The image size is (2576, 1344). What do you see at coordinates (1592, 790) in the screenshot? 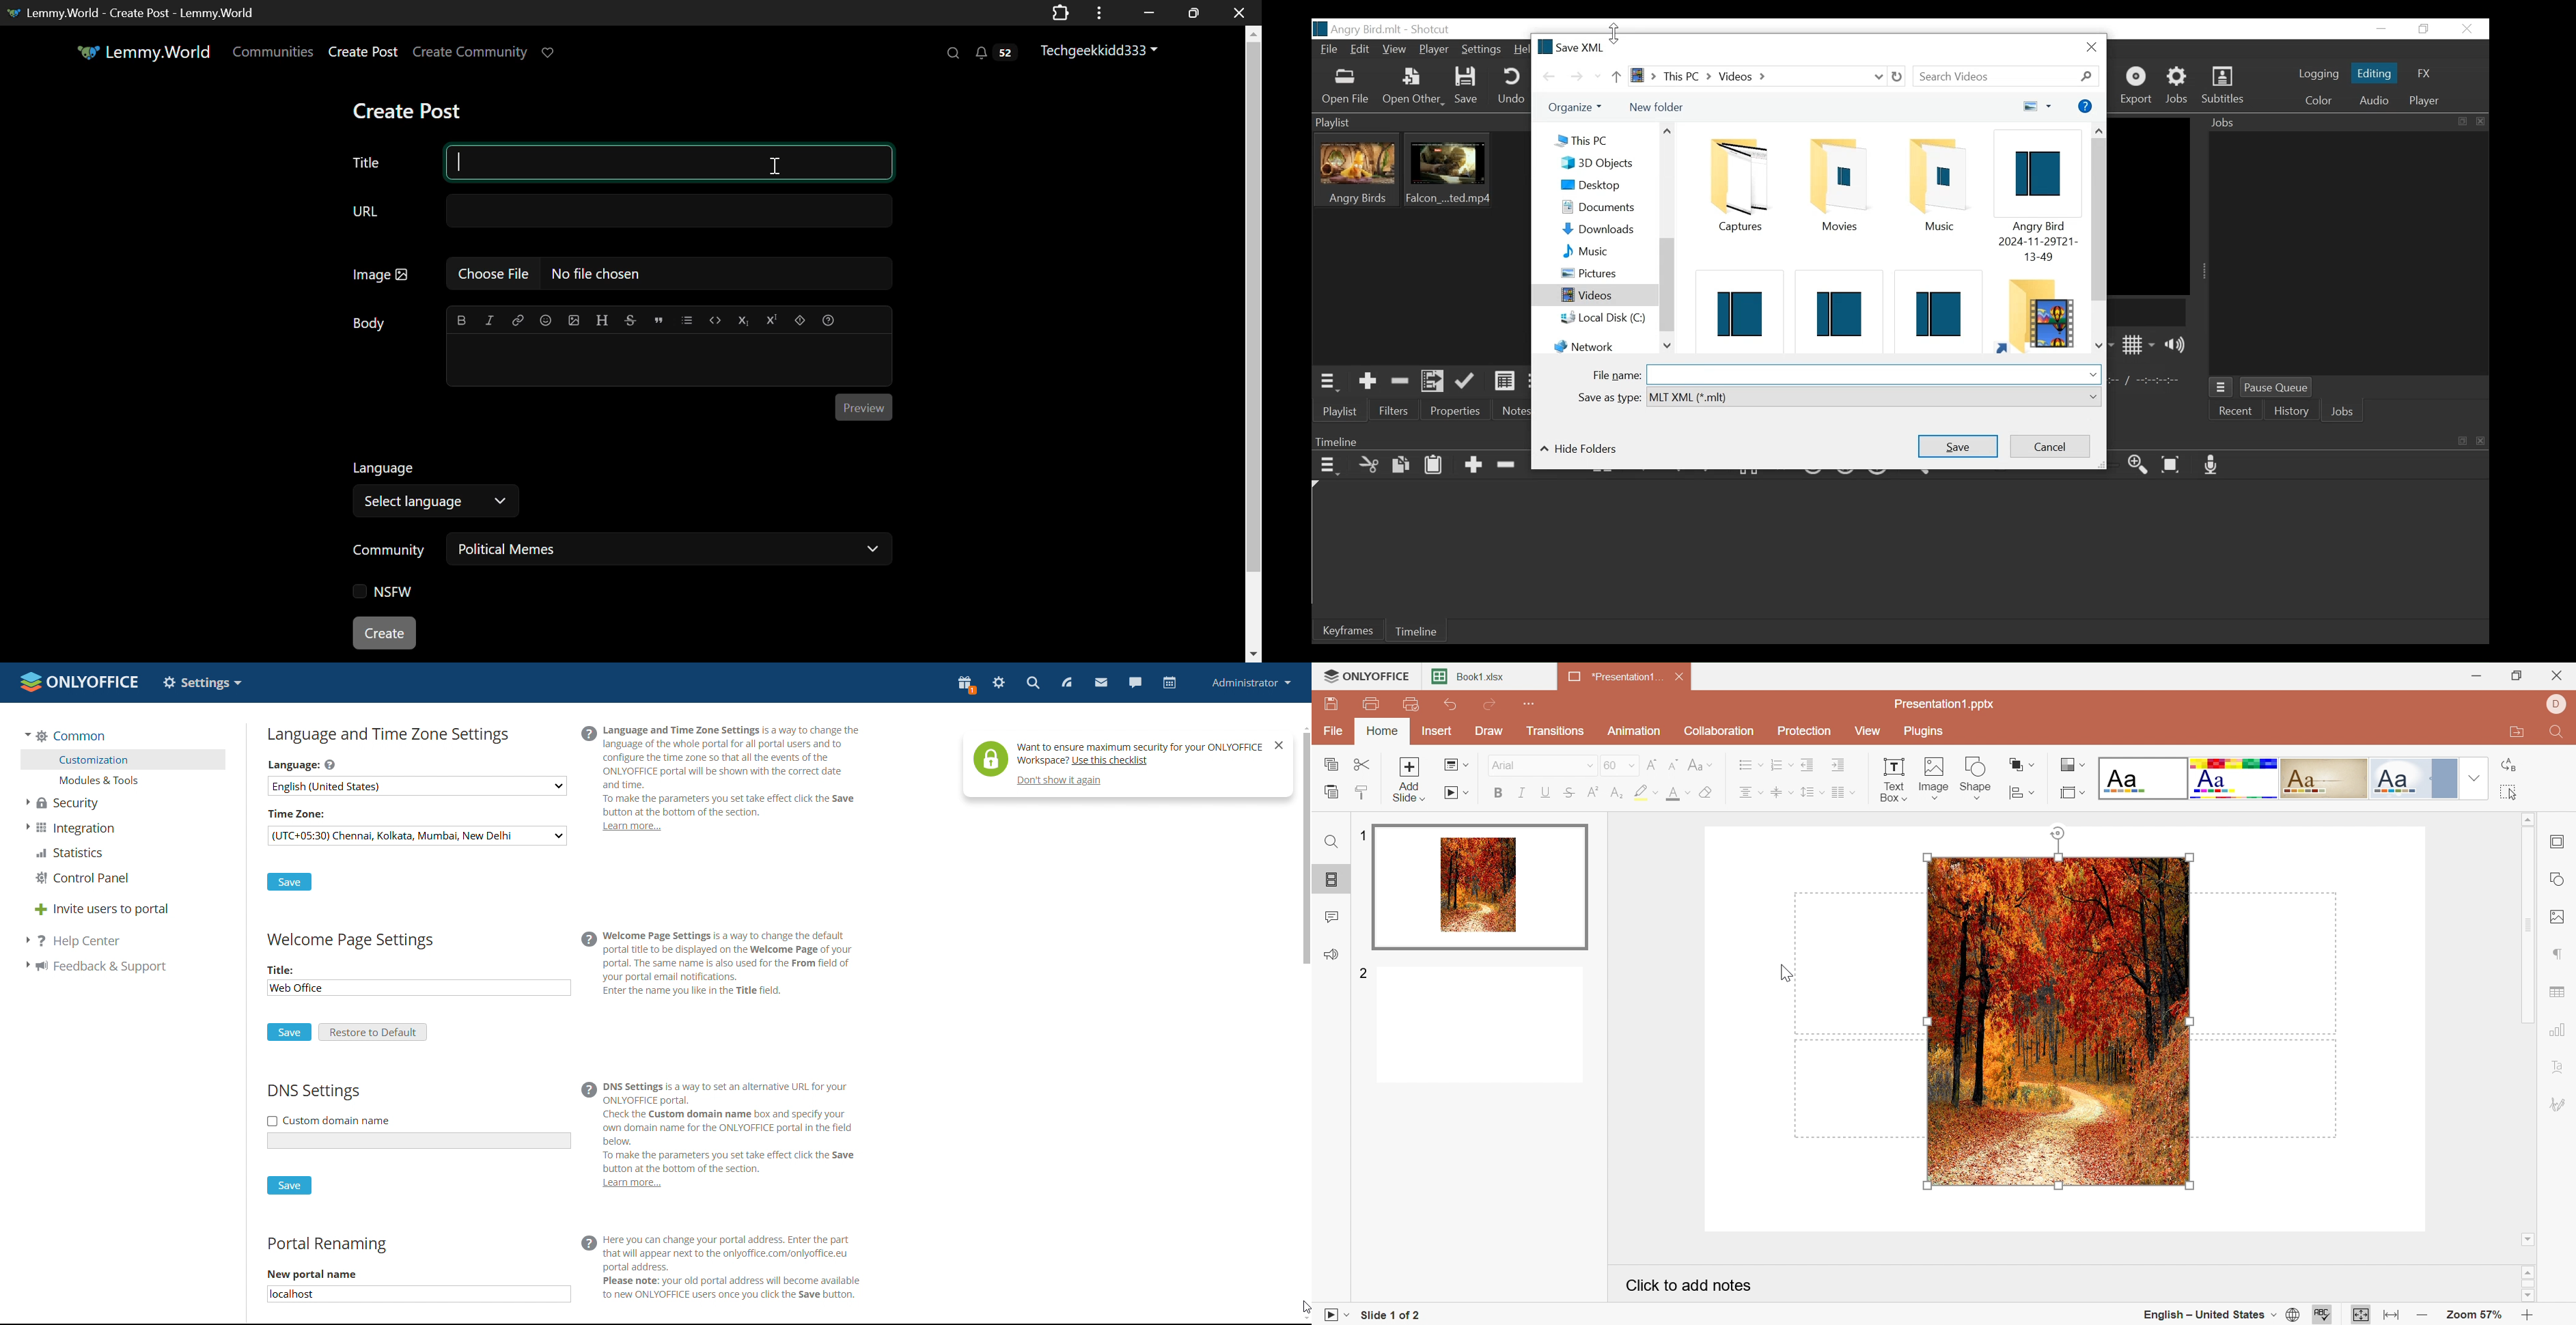
I see `Superscript` at bounding box center [1592, 790].